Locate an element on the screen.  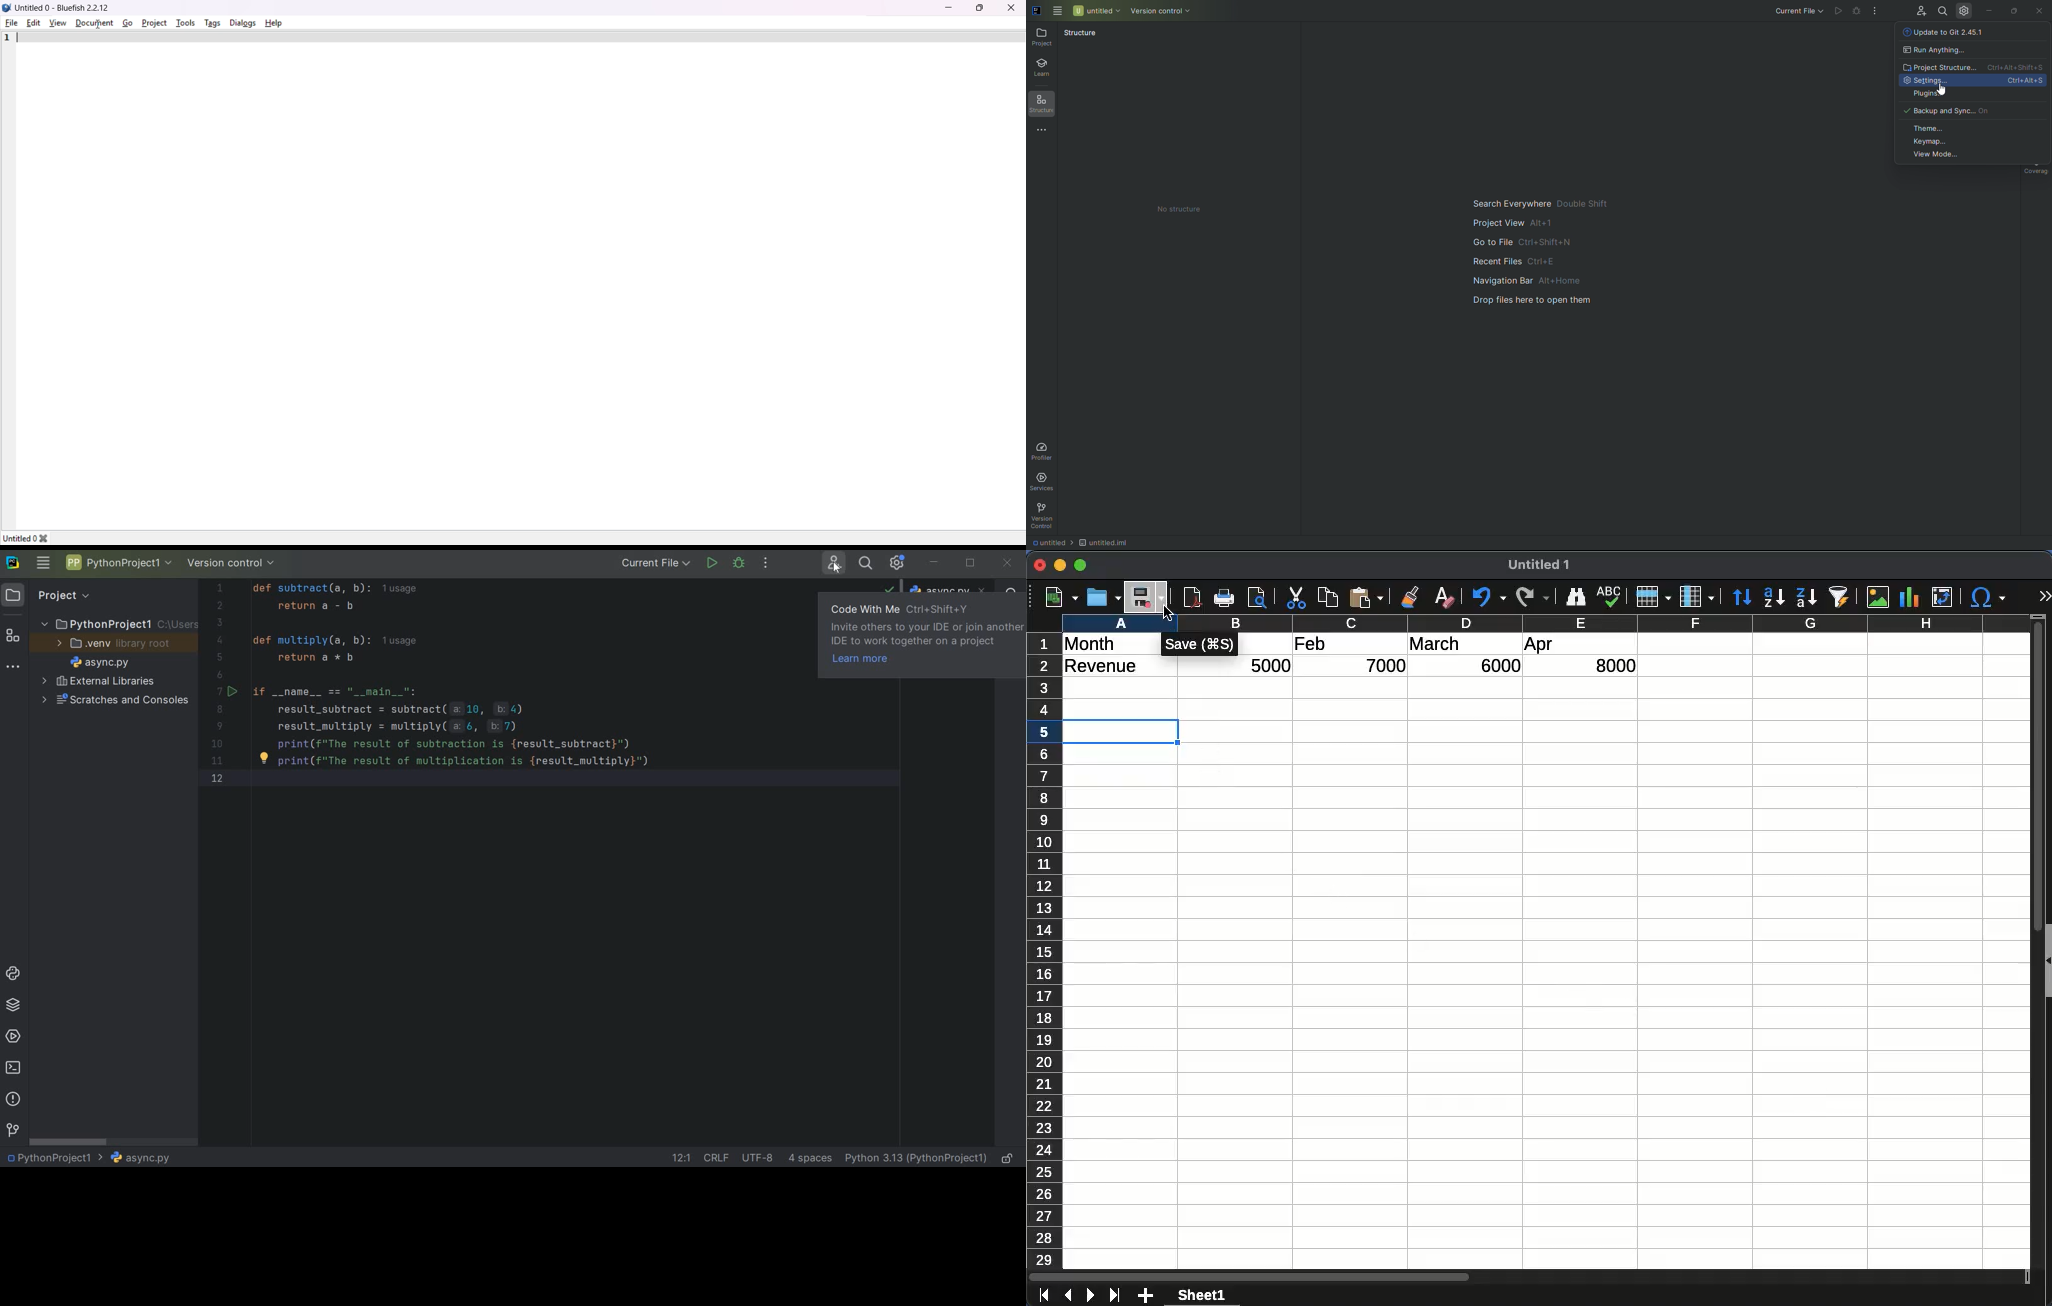
code area is located at coordinates (522, 277).